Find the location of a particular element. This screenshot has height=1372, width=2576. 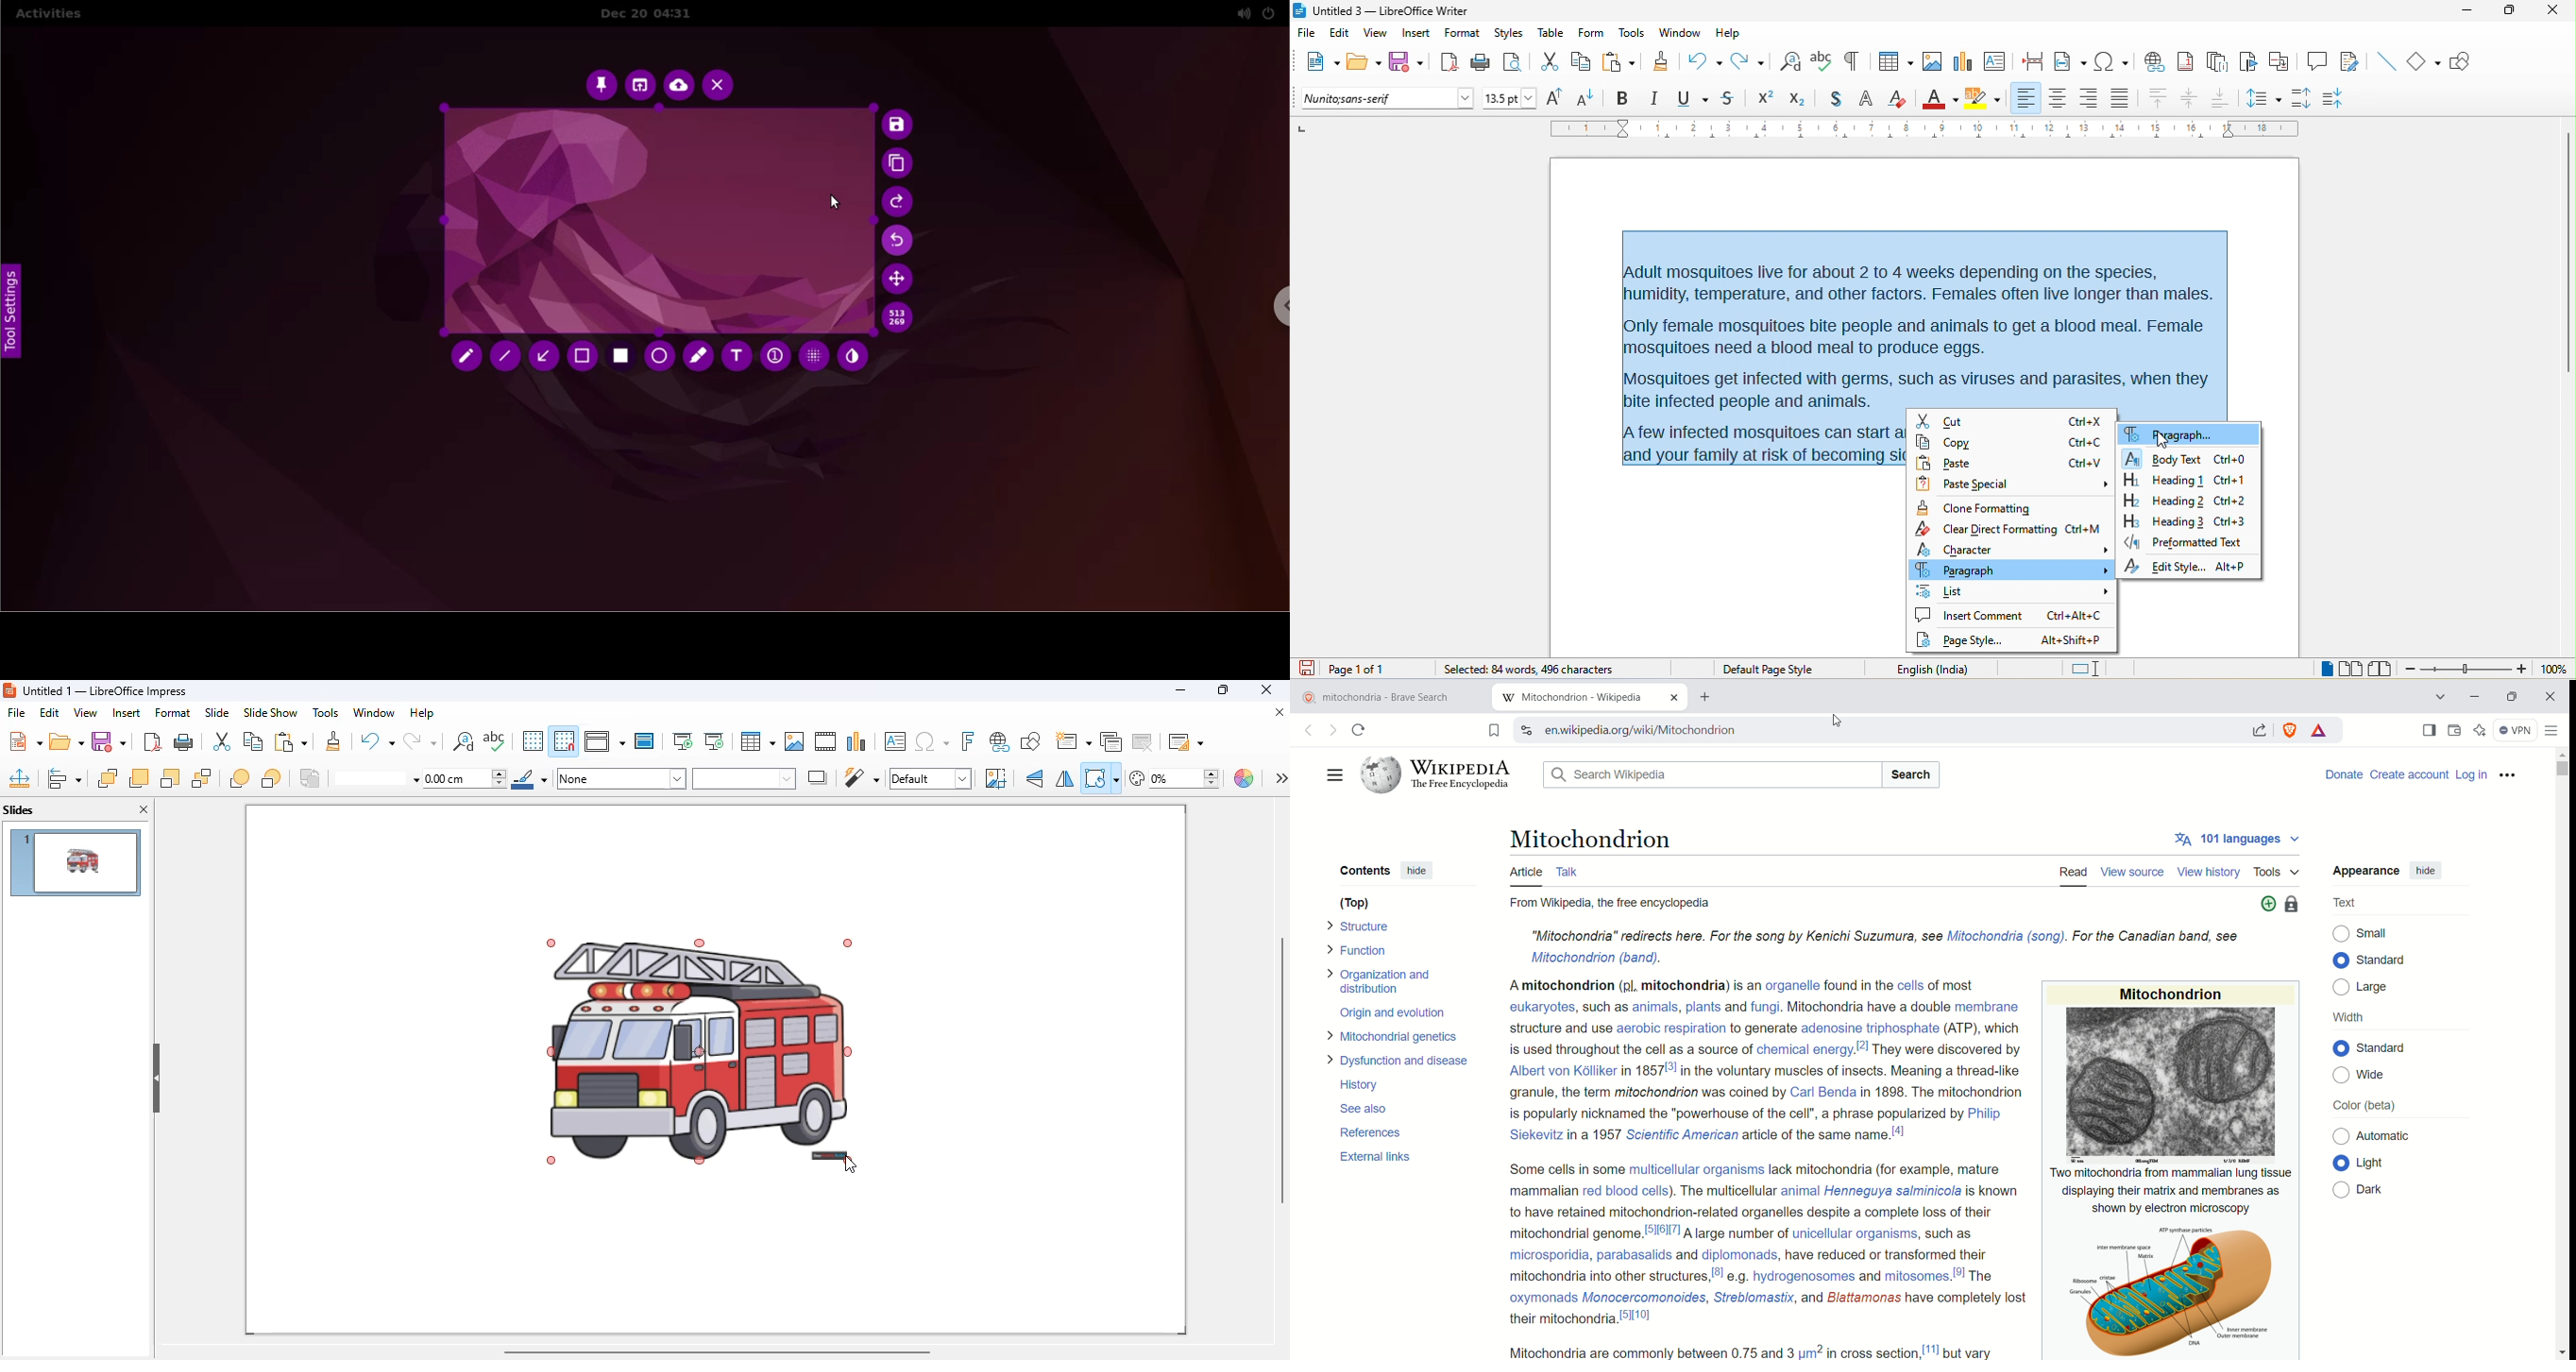

format is located at coordinates (1462, 35).